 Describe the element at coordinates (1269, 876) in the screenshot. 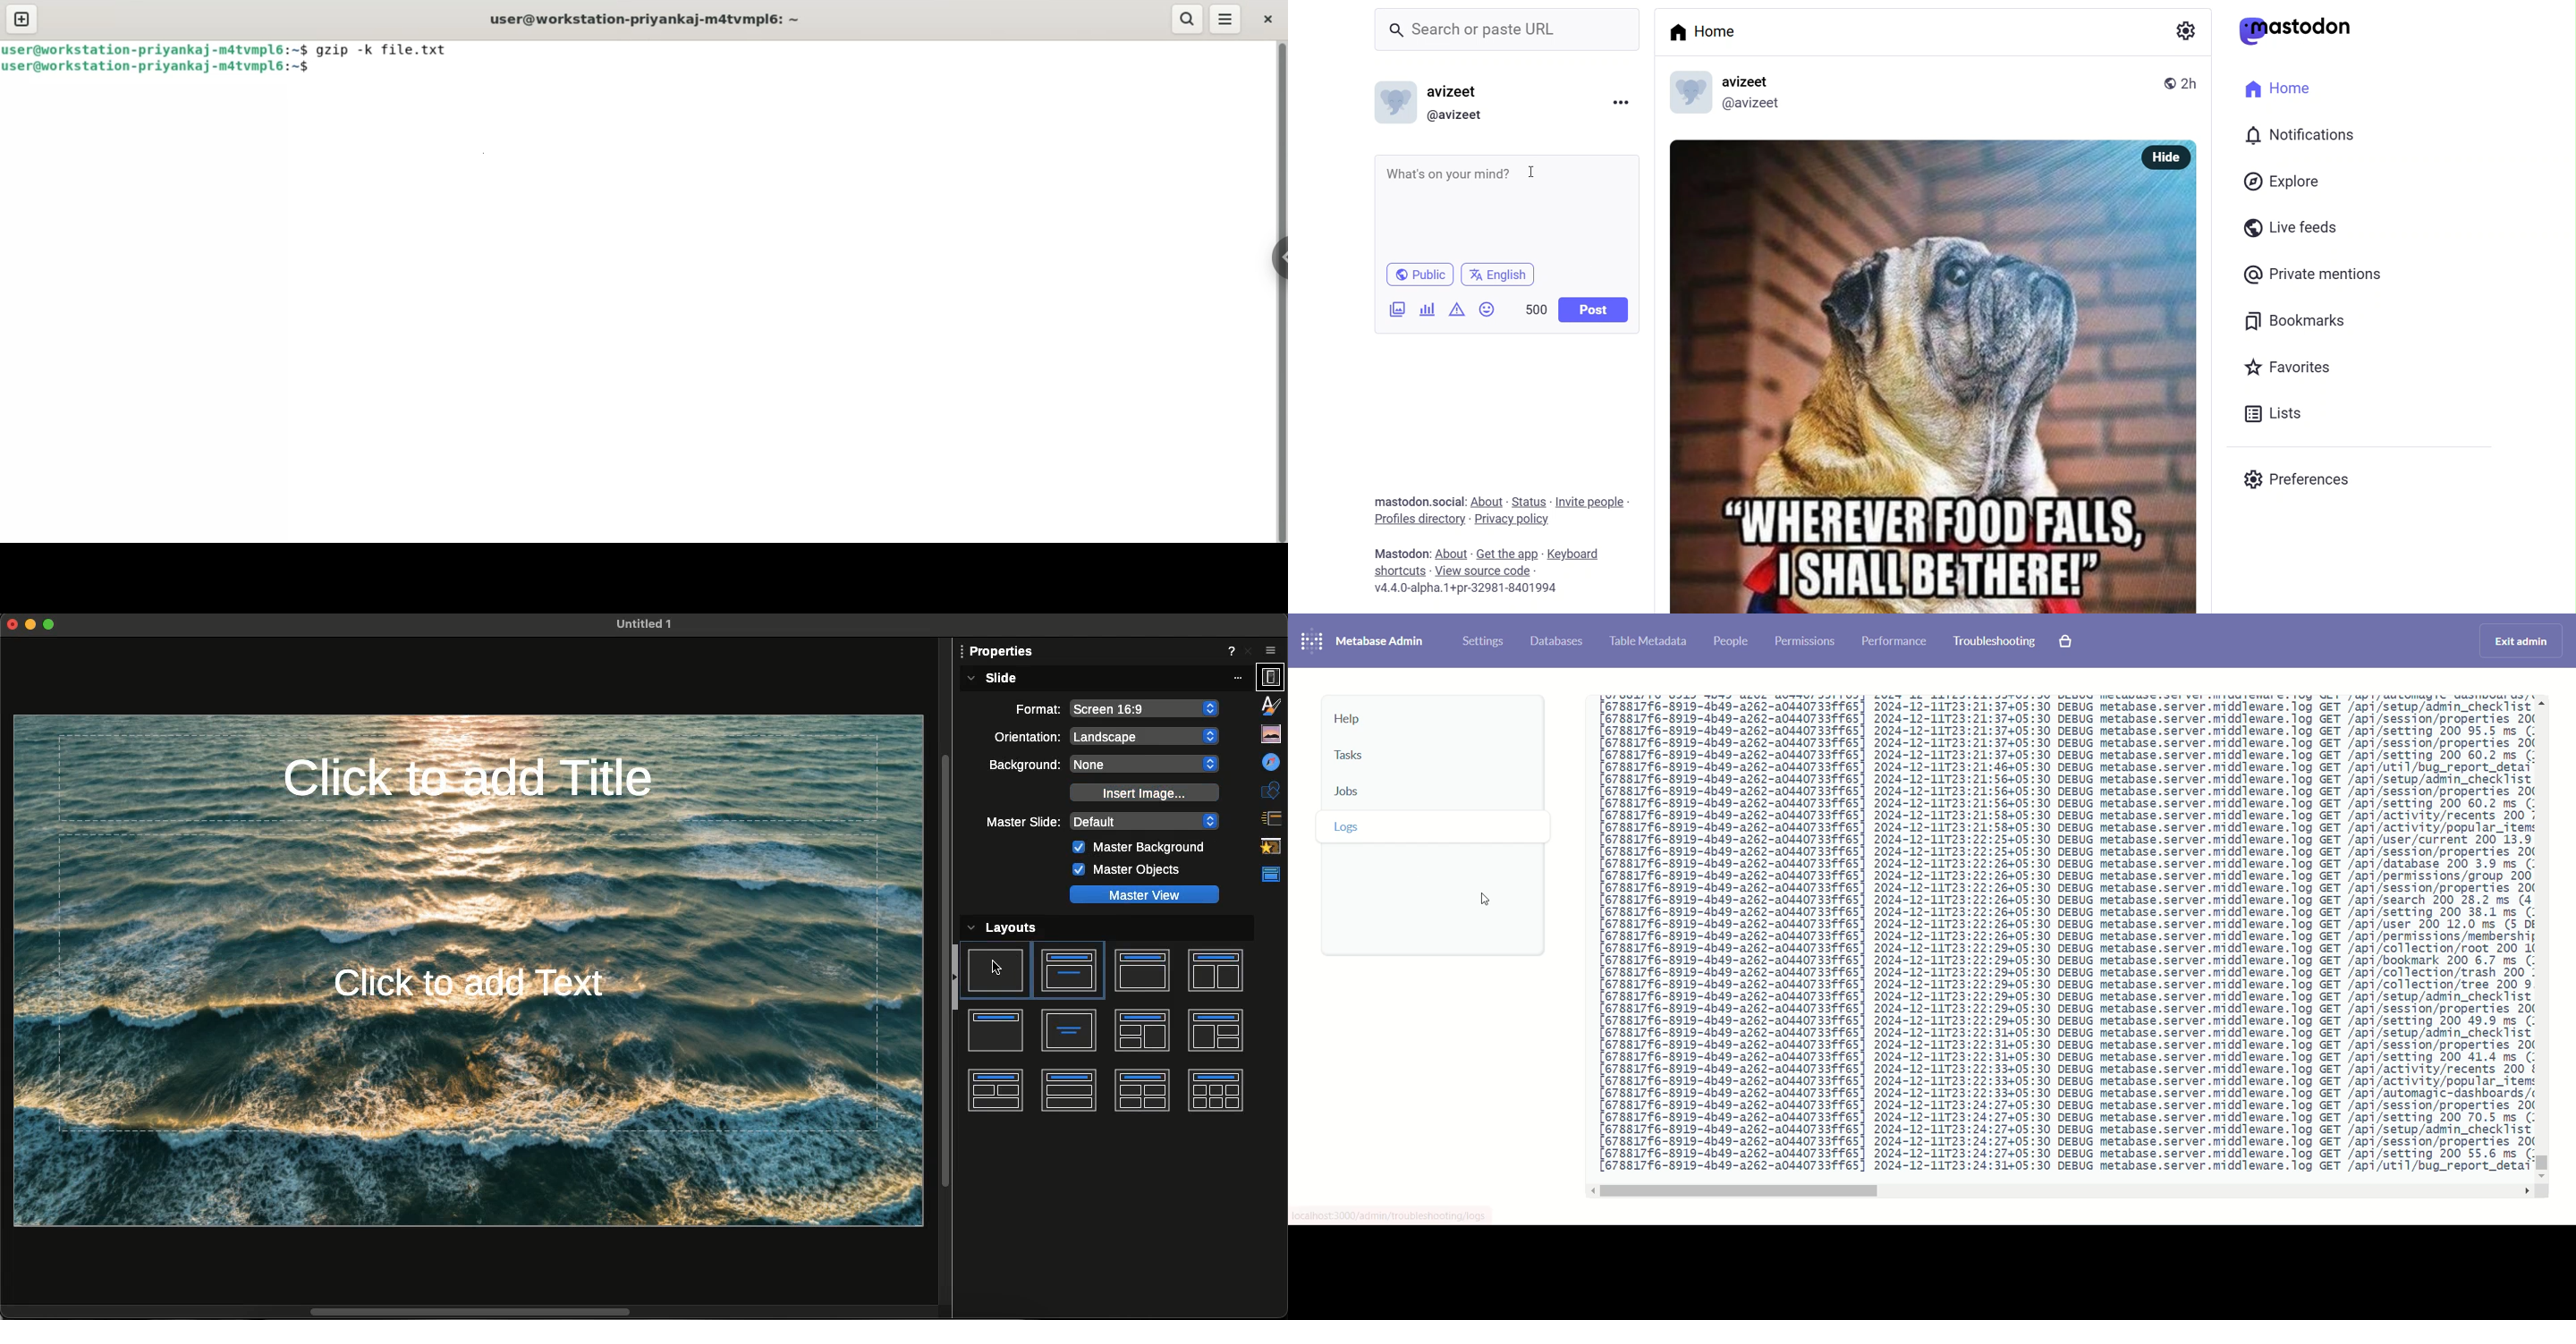

I see `Master slides` at that location.